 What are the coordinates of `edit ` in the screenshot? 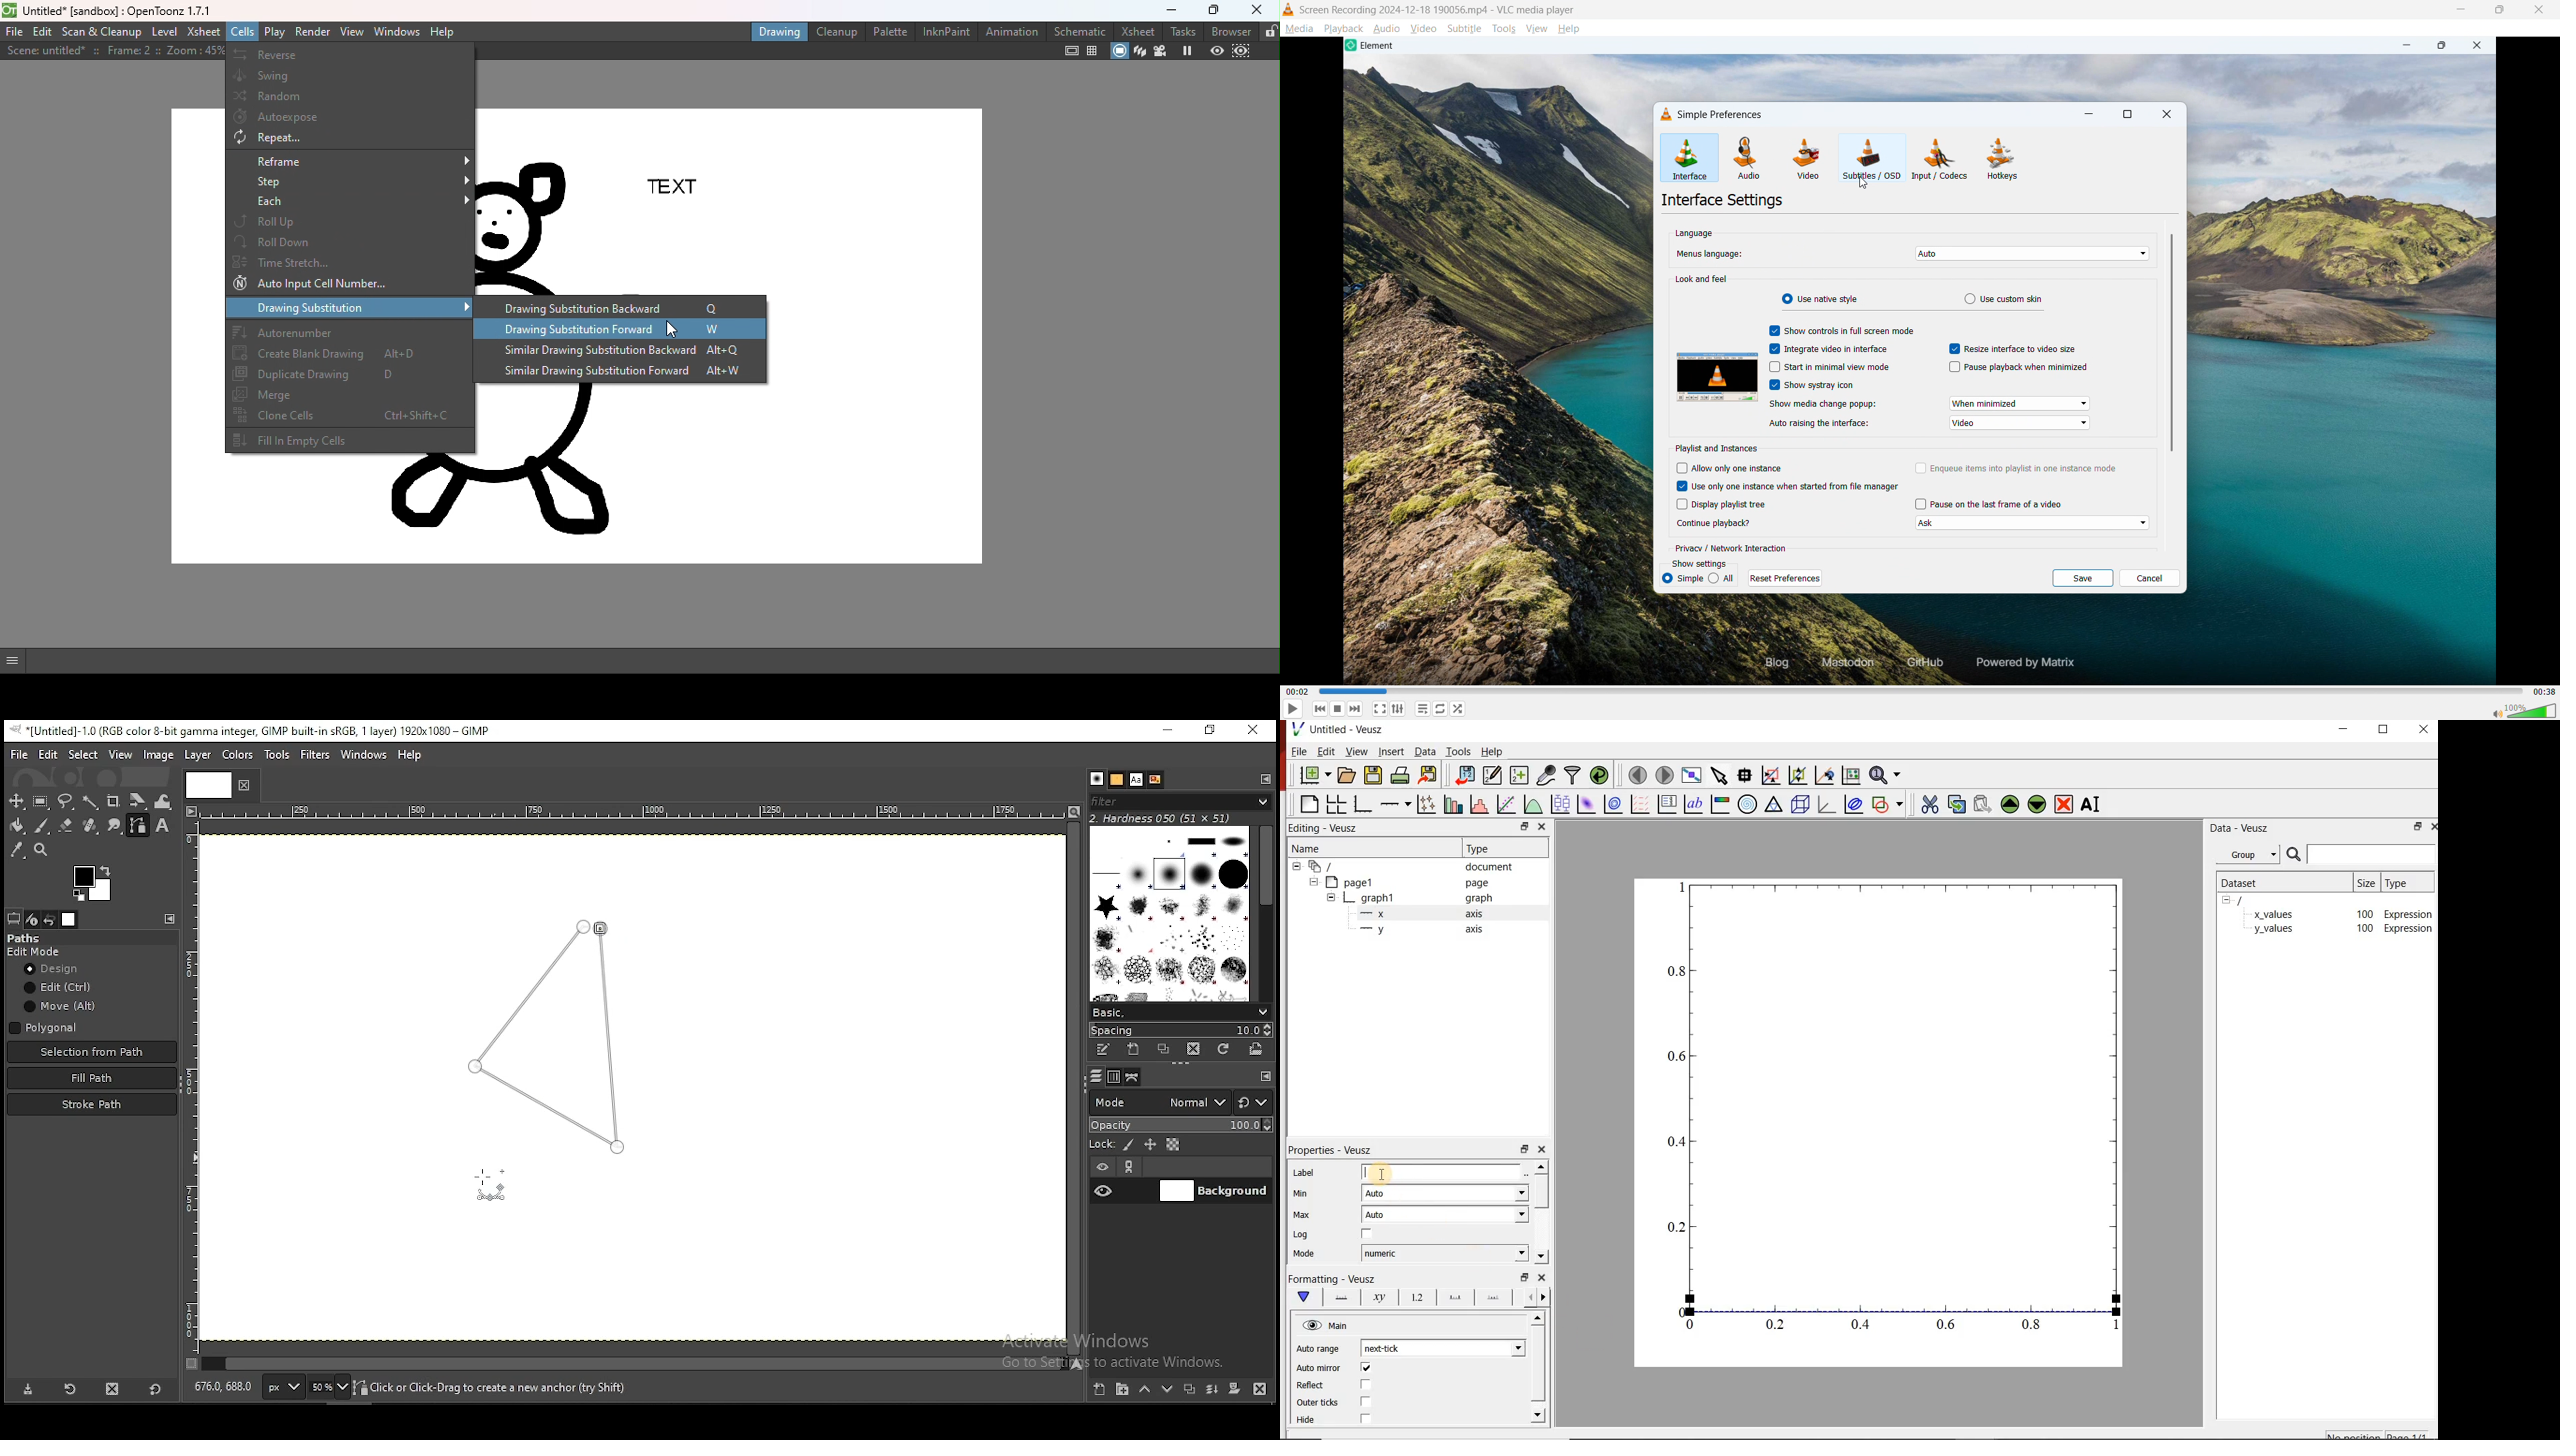 It's located at (1328, 751).